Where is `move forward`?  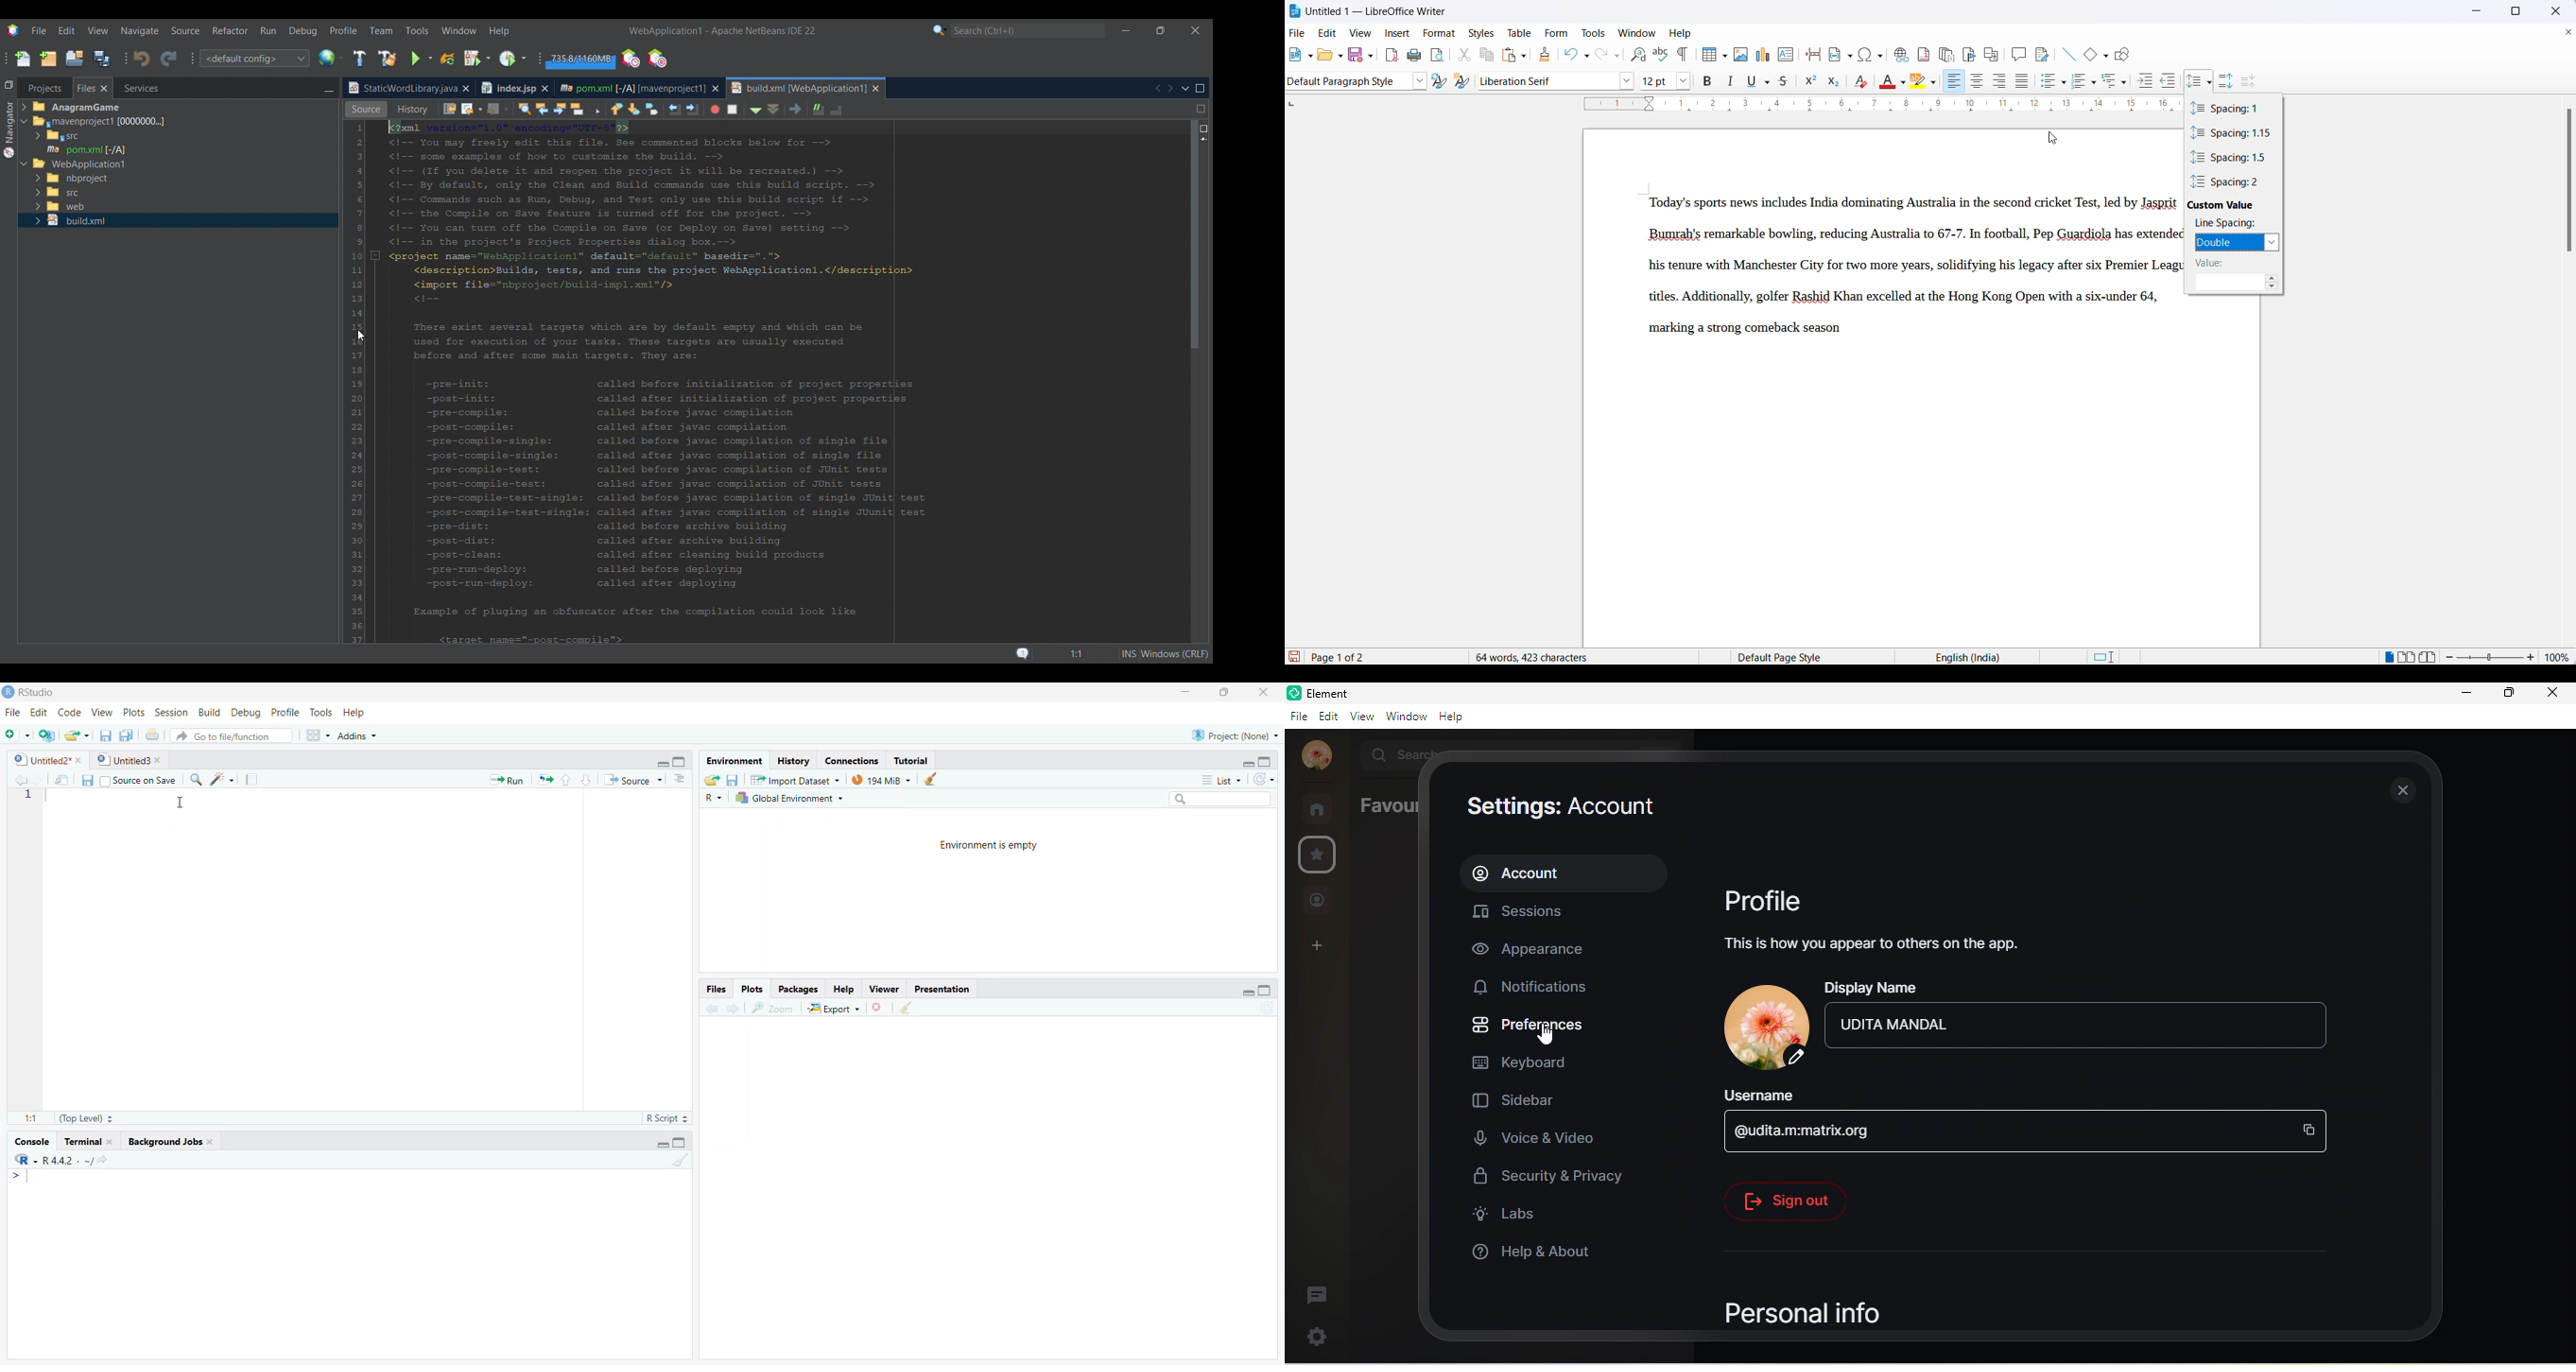 move forward is located at coordinates (734, 1009).